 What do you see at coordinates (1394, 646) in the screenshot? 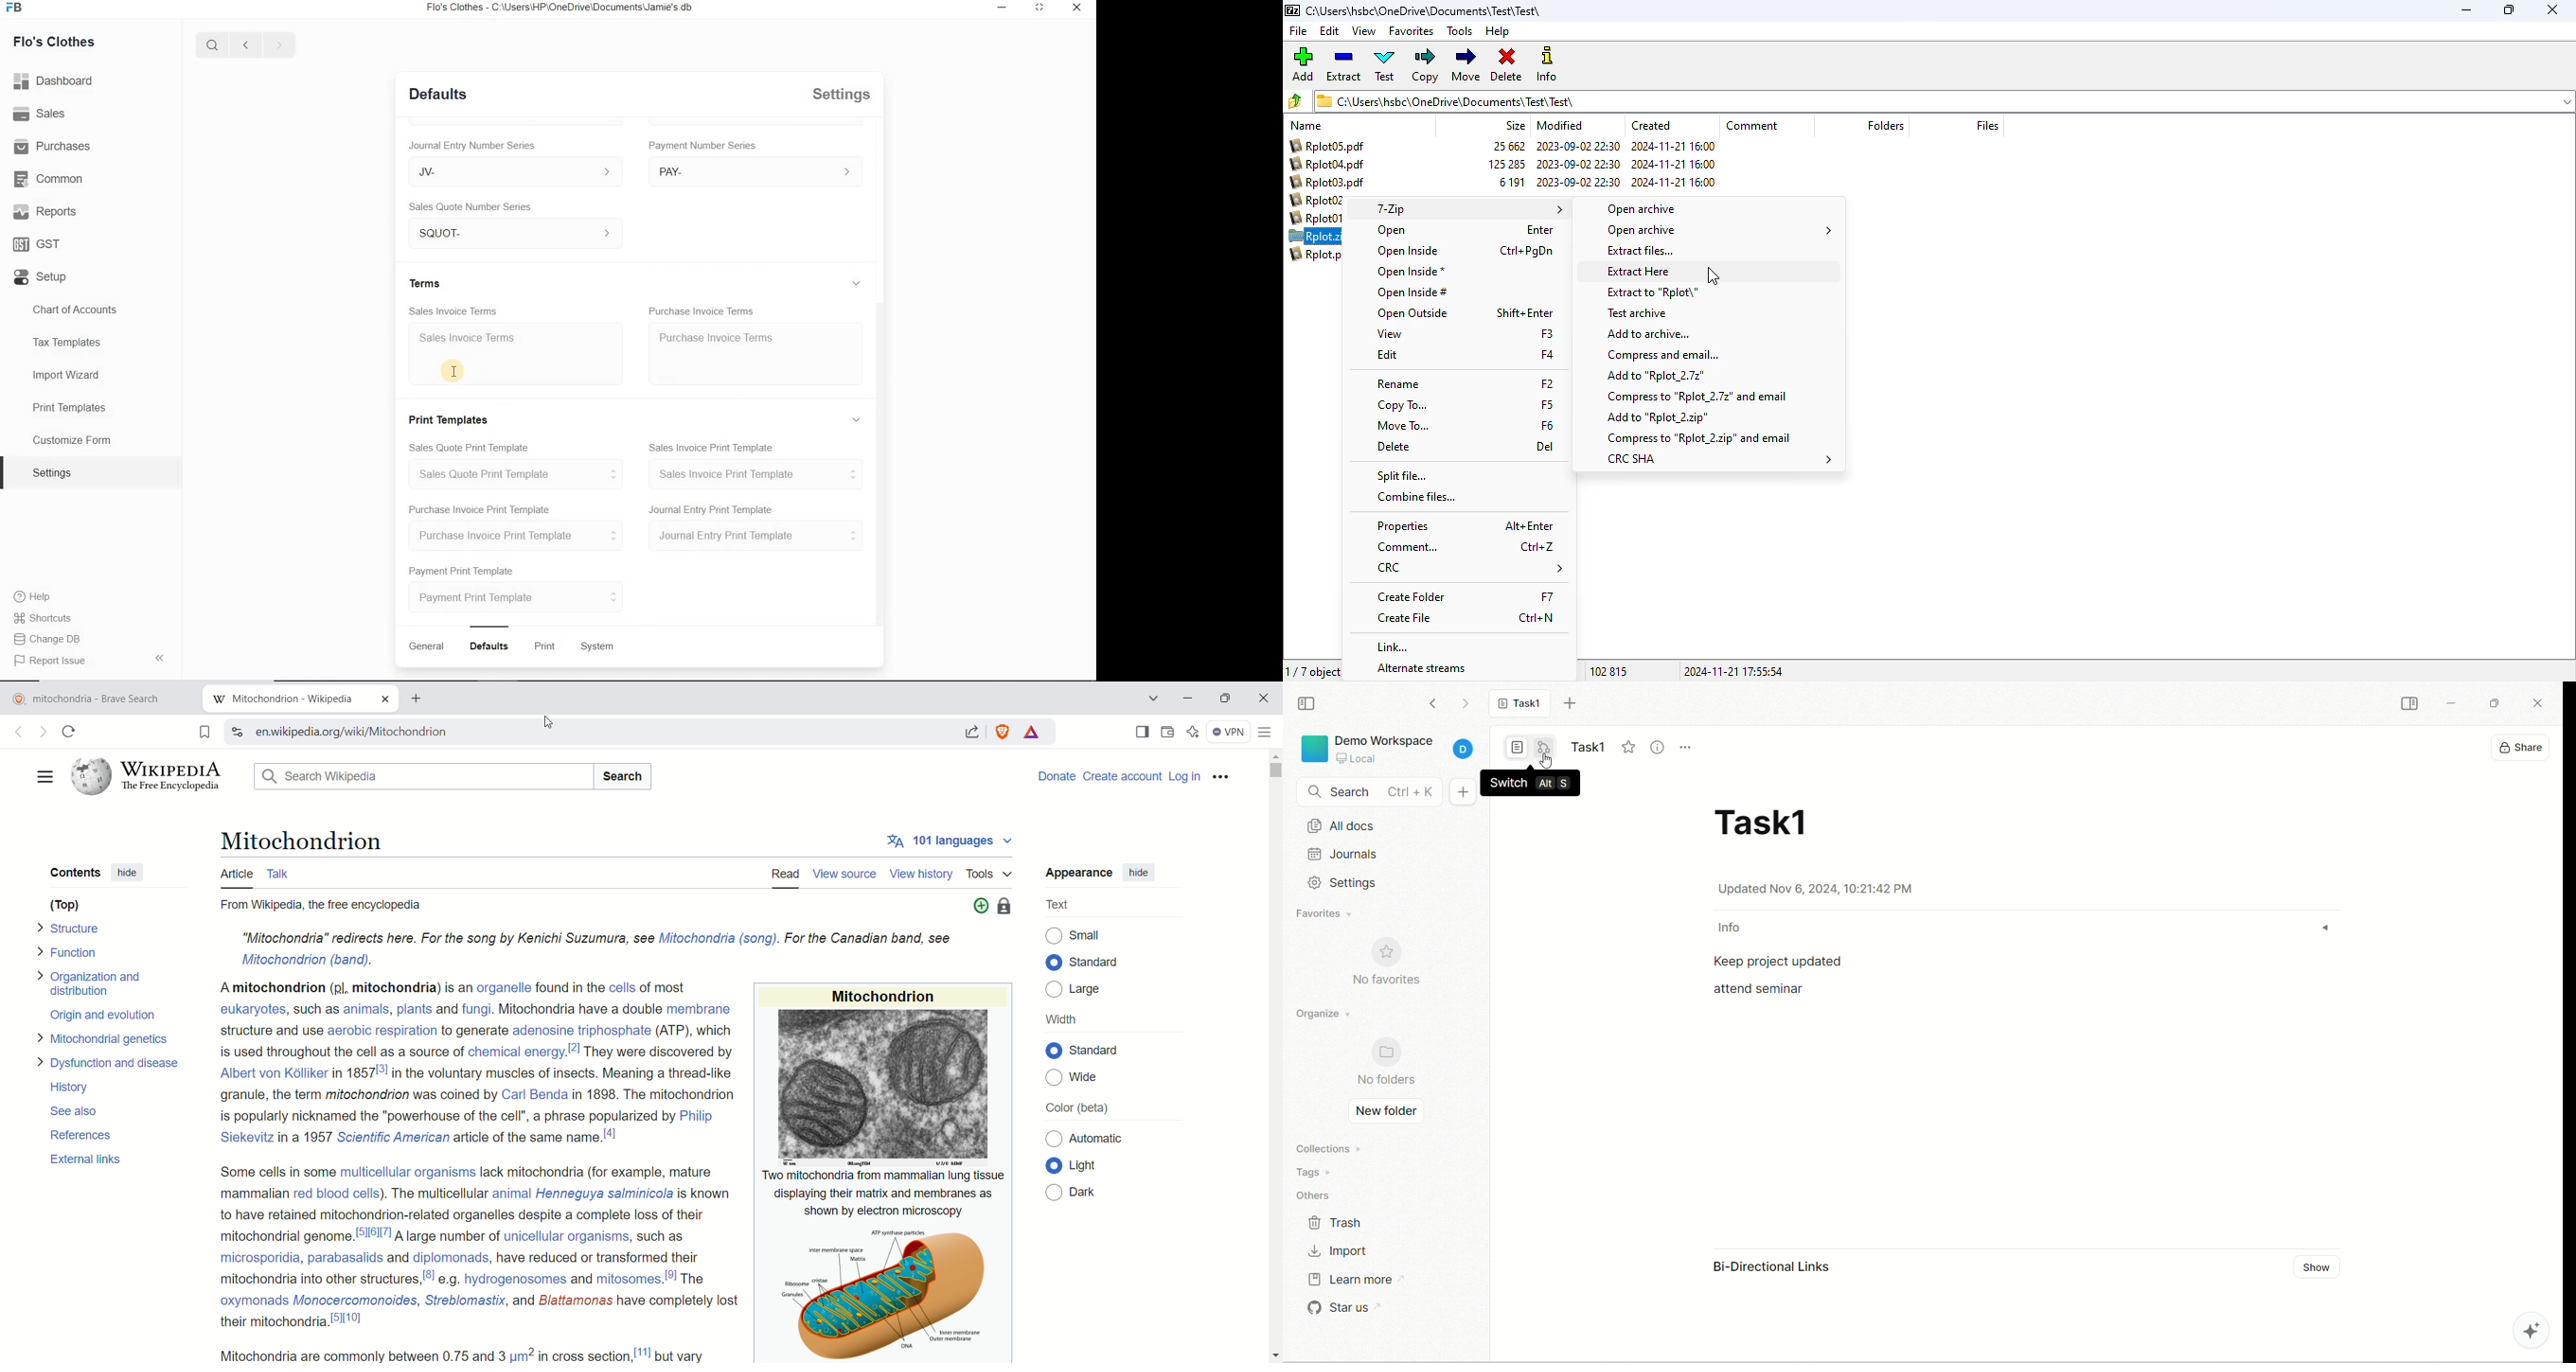
I see `link` at bounding box center [1394, 646].